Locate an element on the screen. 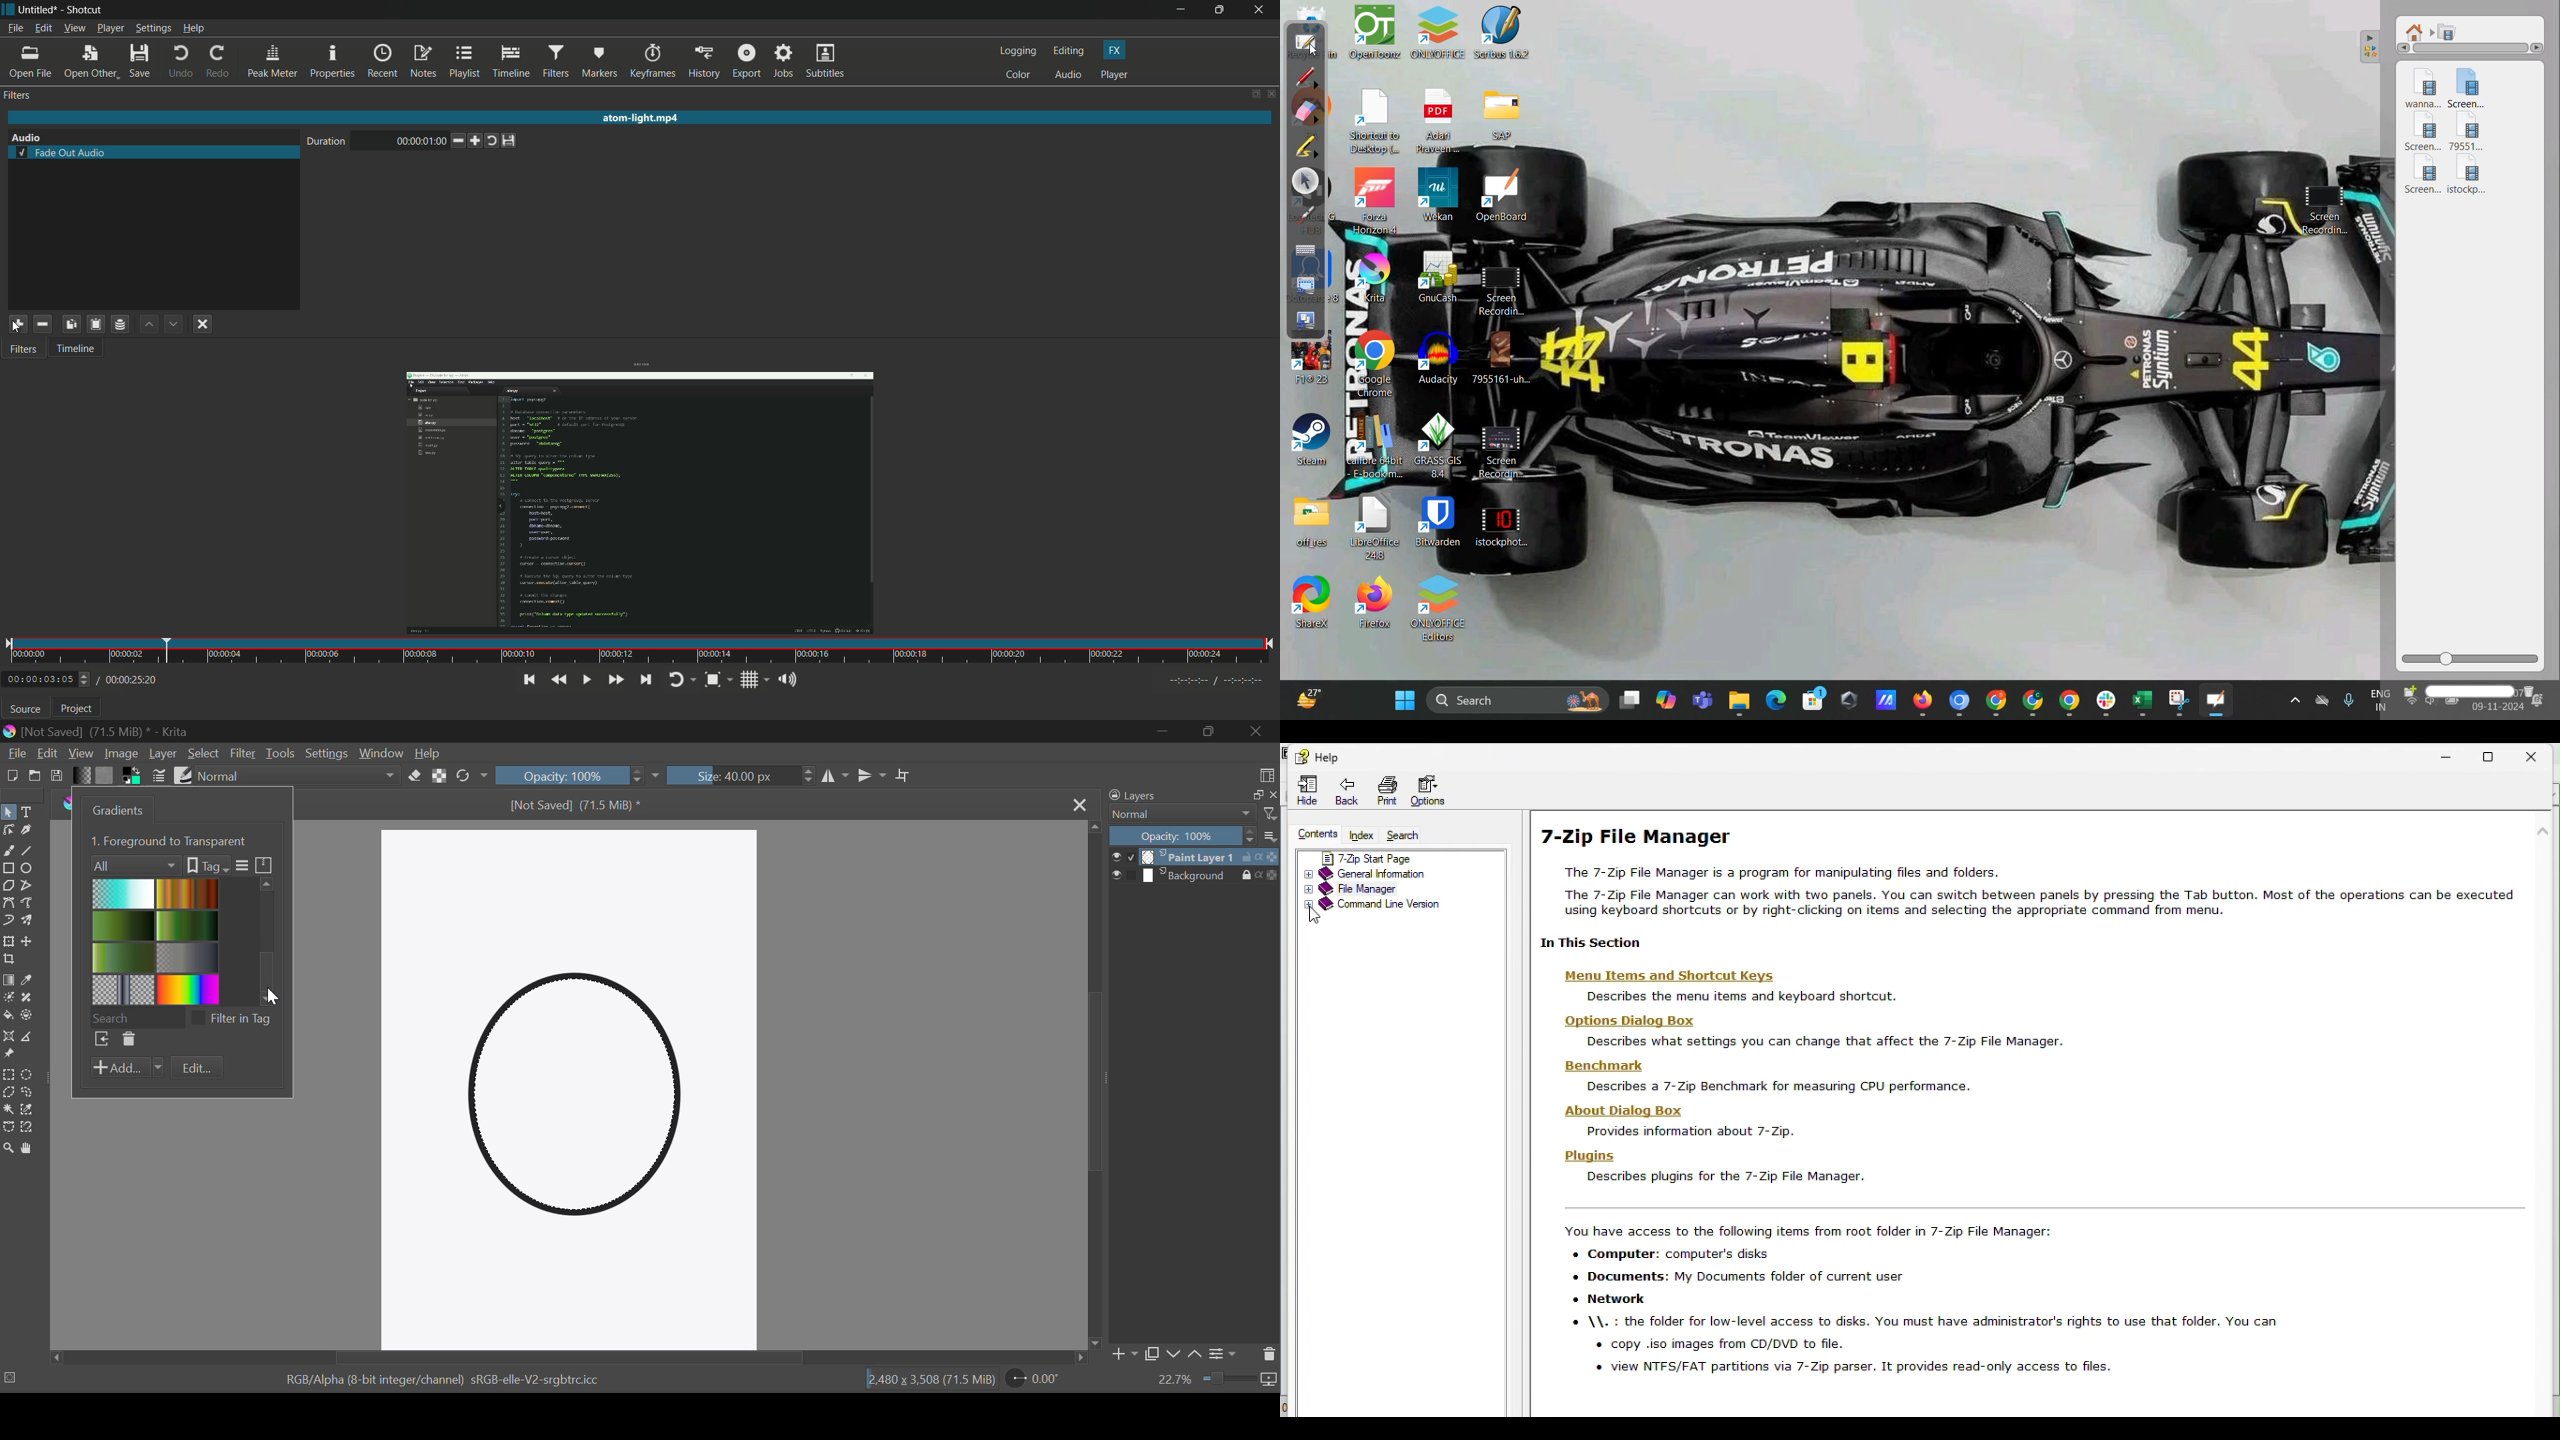 The width and height of the screenshot is (2576, 1456). fx is located at coordinates (1114, 49).